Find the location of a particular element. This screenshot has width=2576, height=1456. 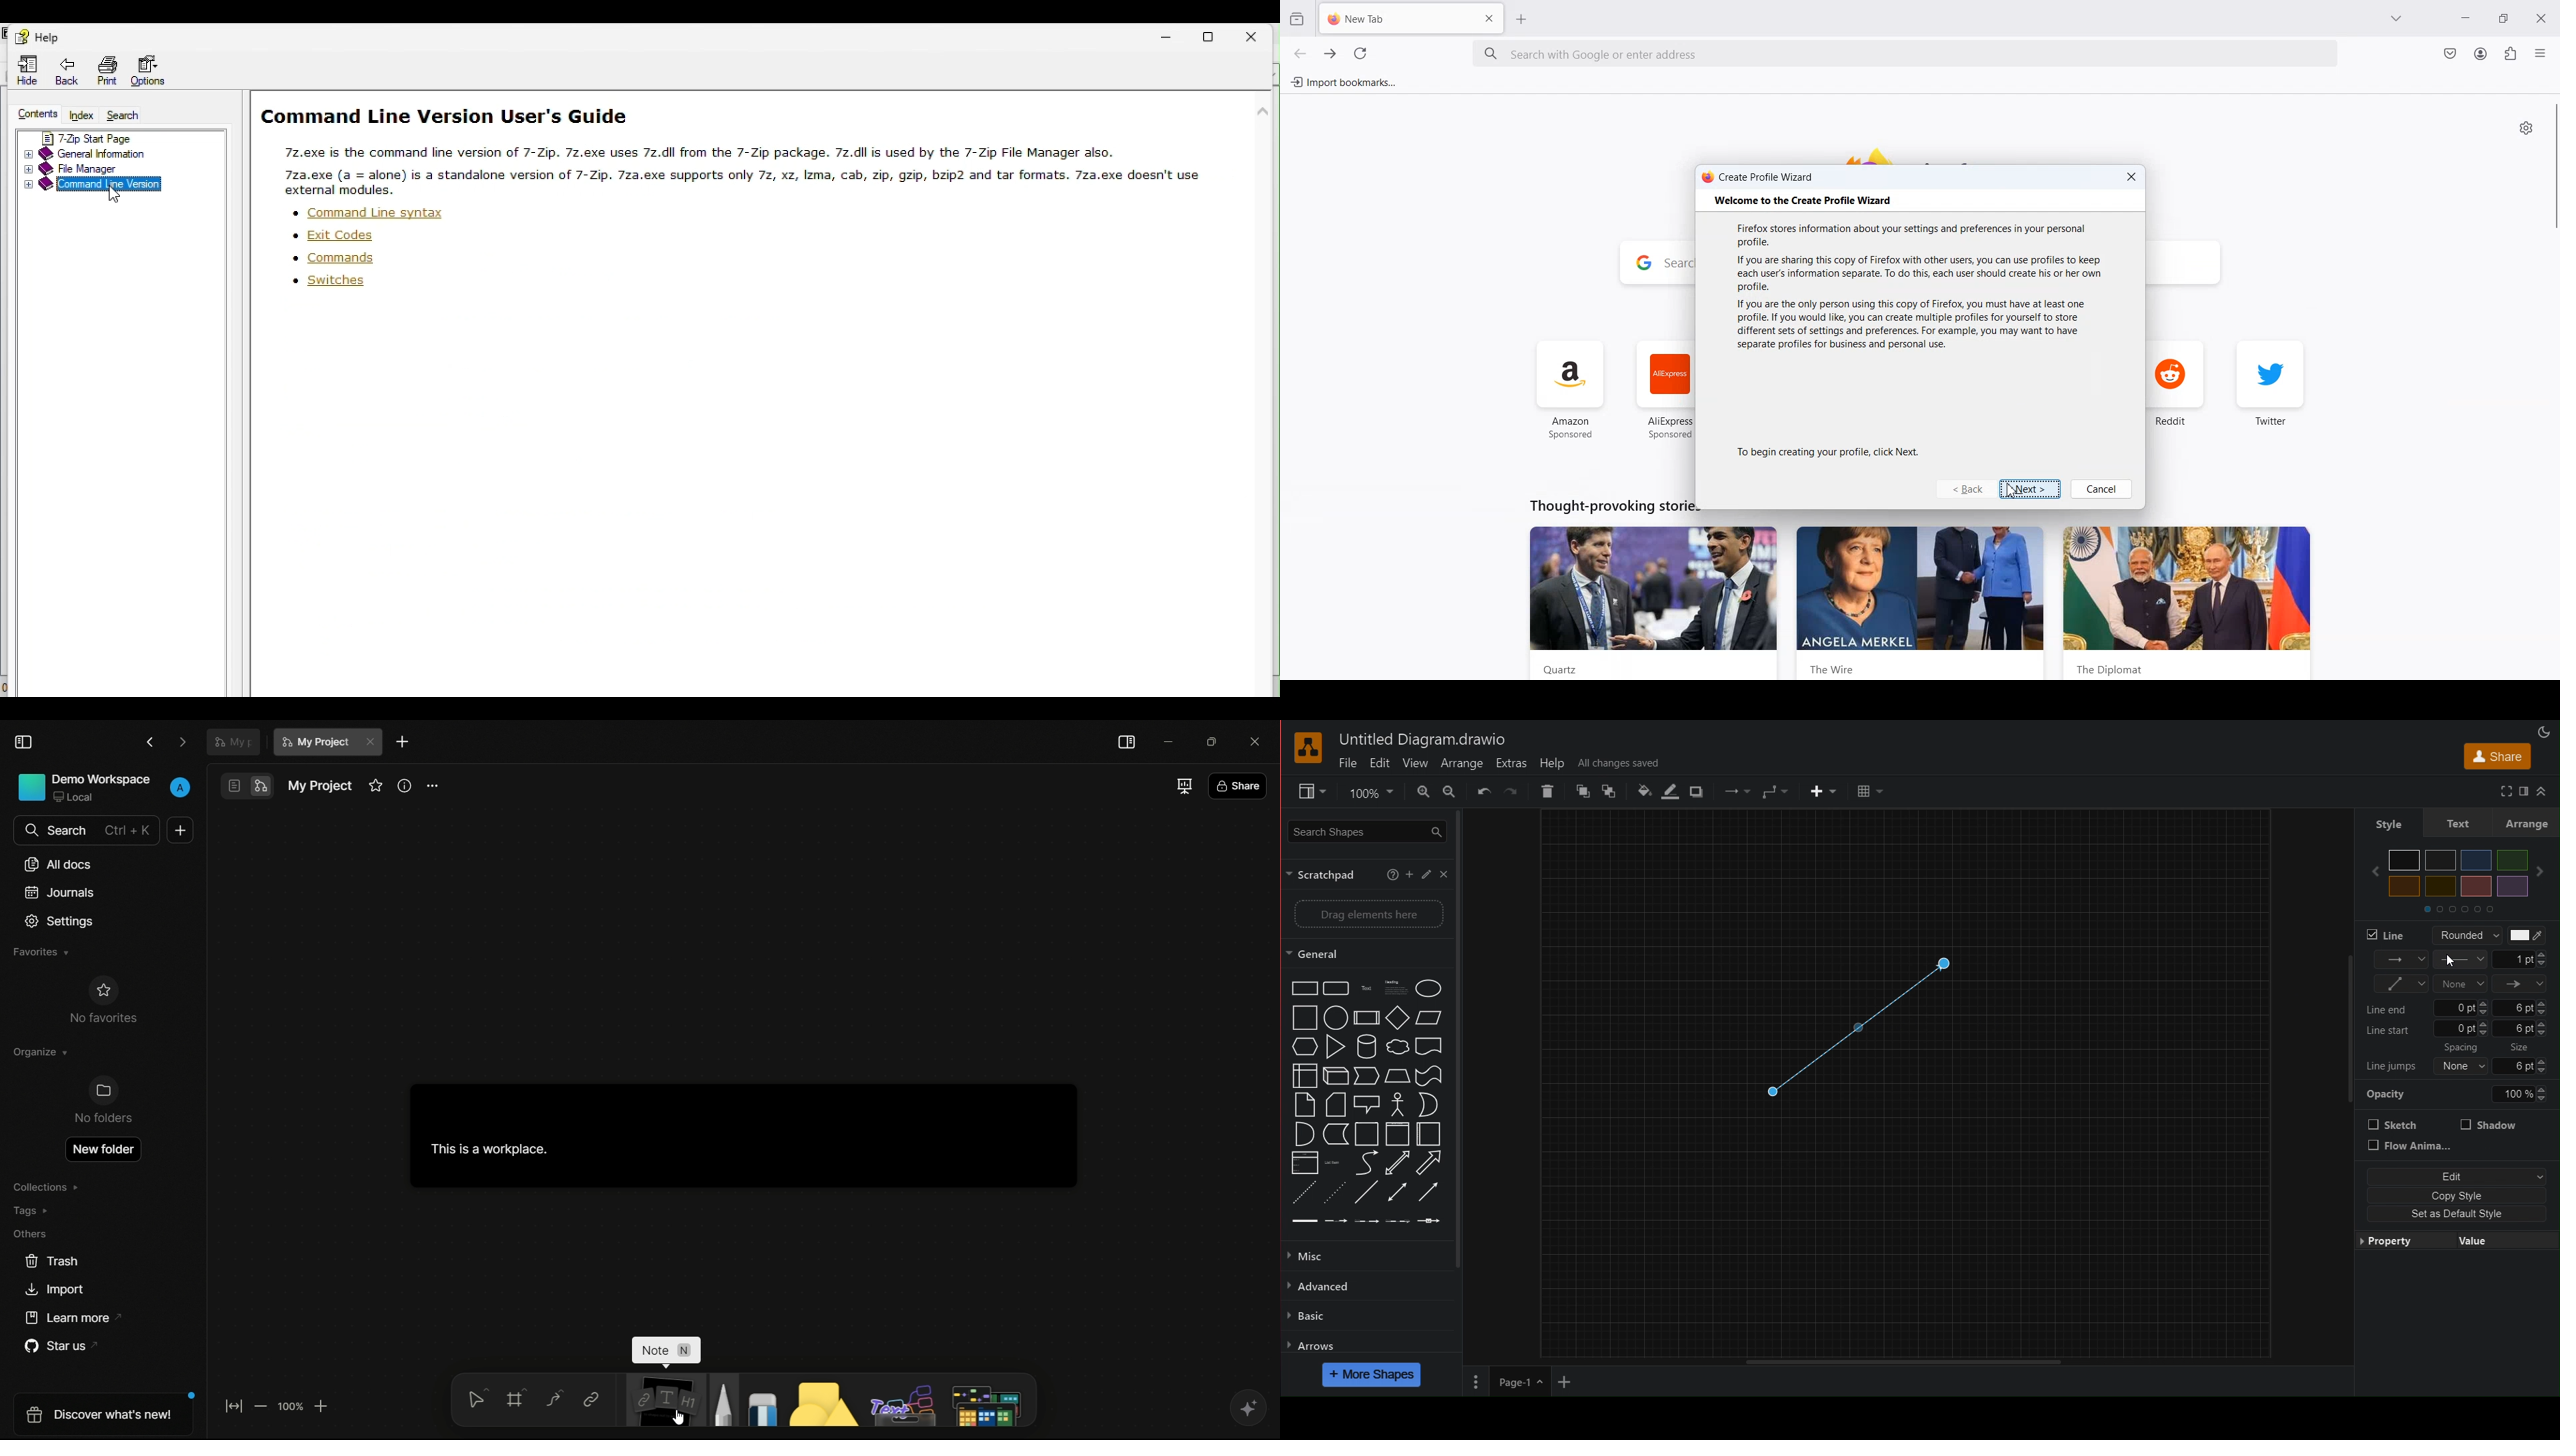

Waypoint is located at coordinates (1736, 792).